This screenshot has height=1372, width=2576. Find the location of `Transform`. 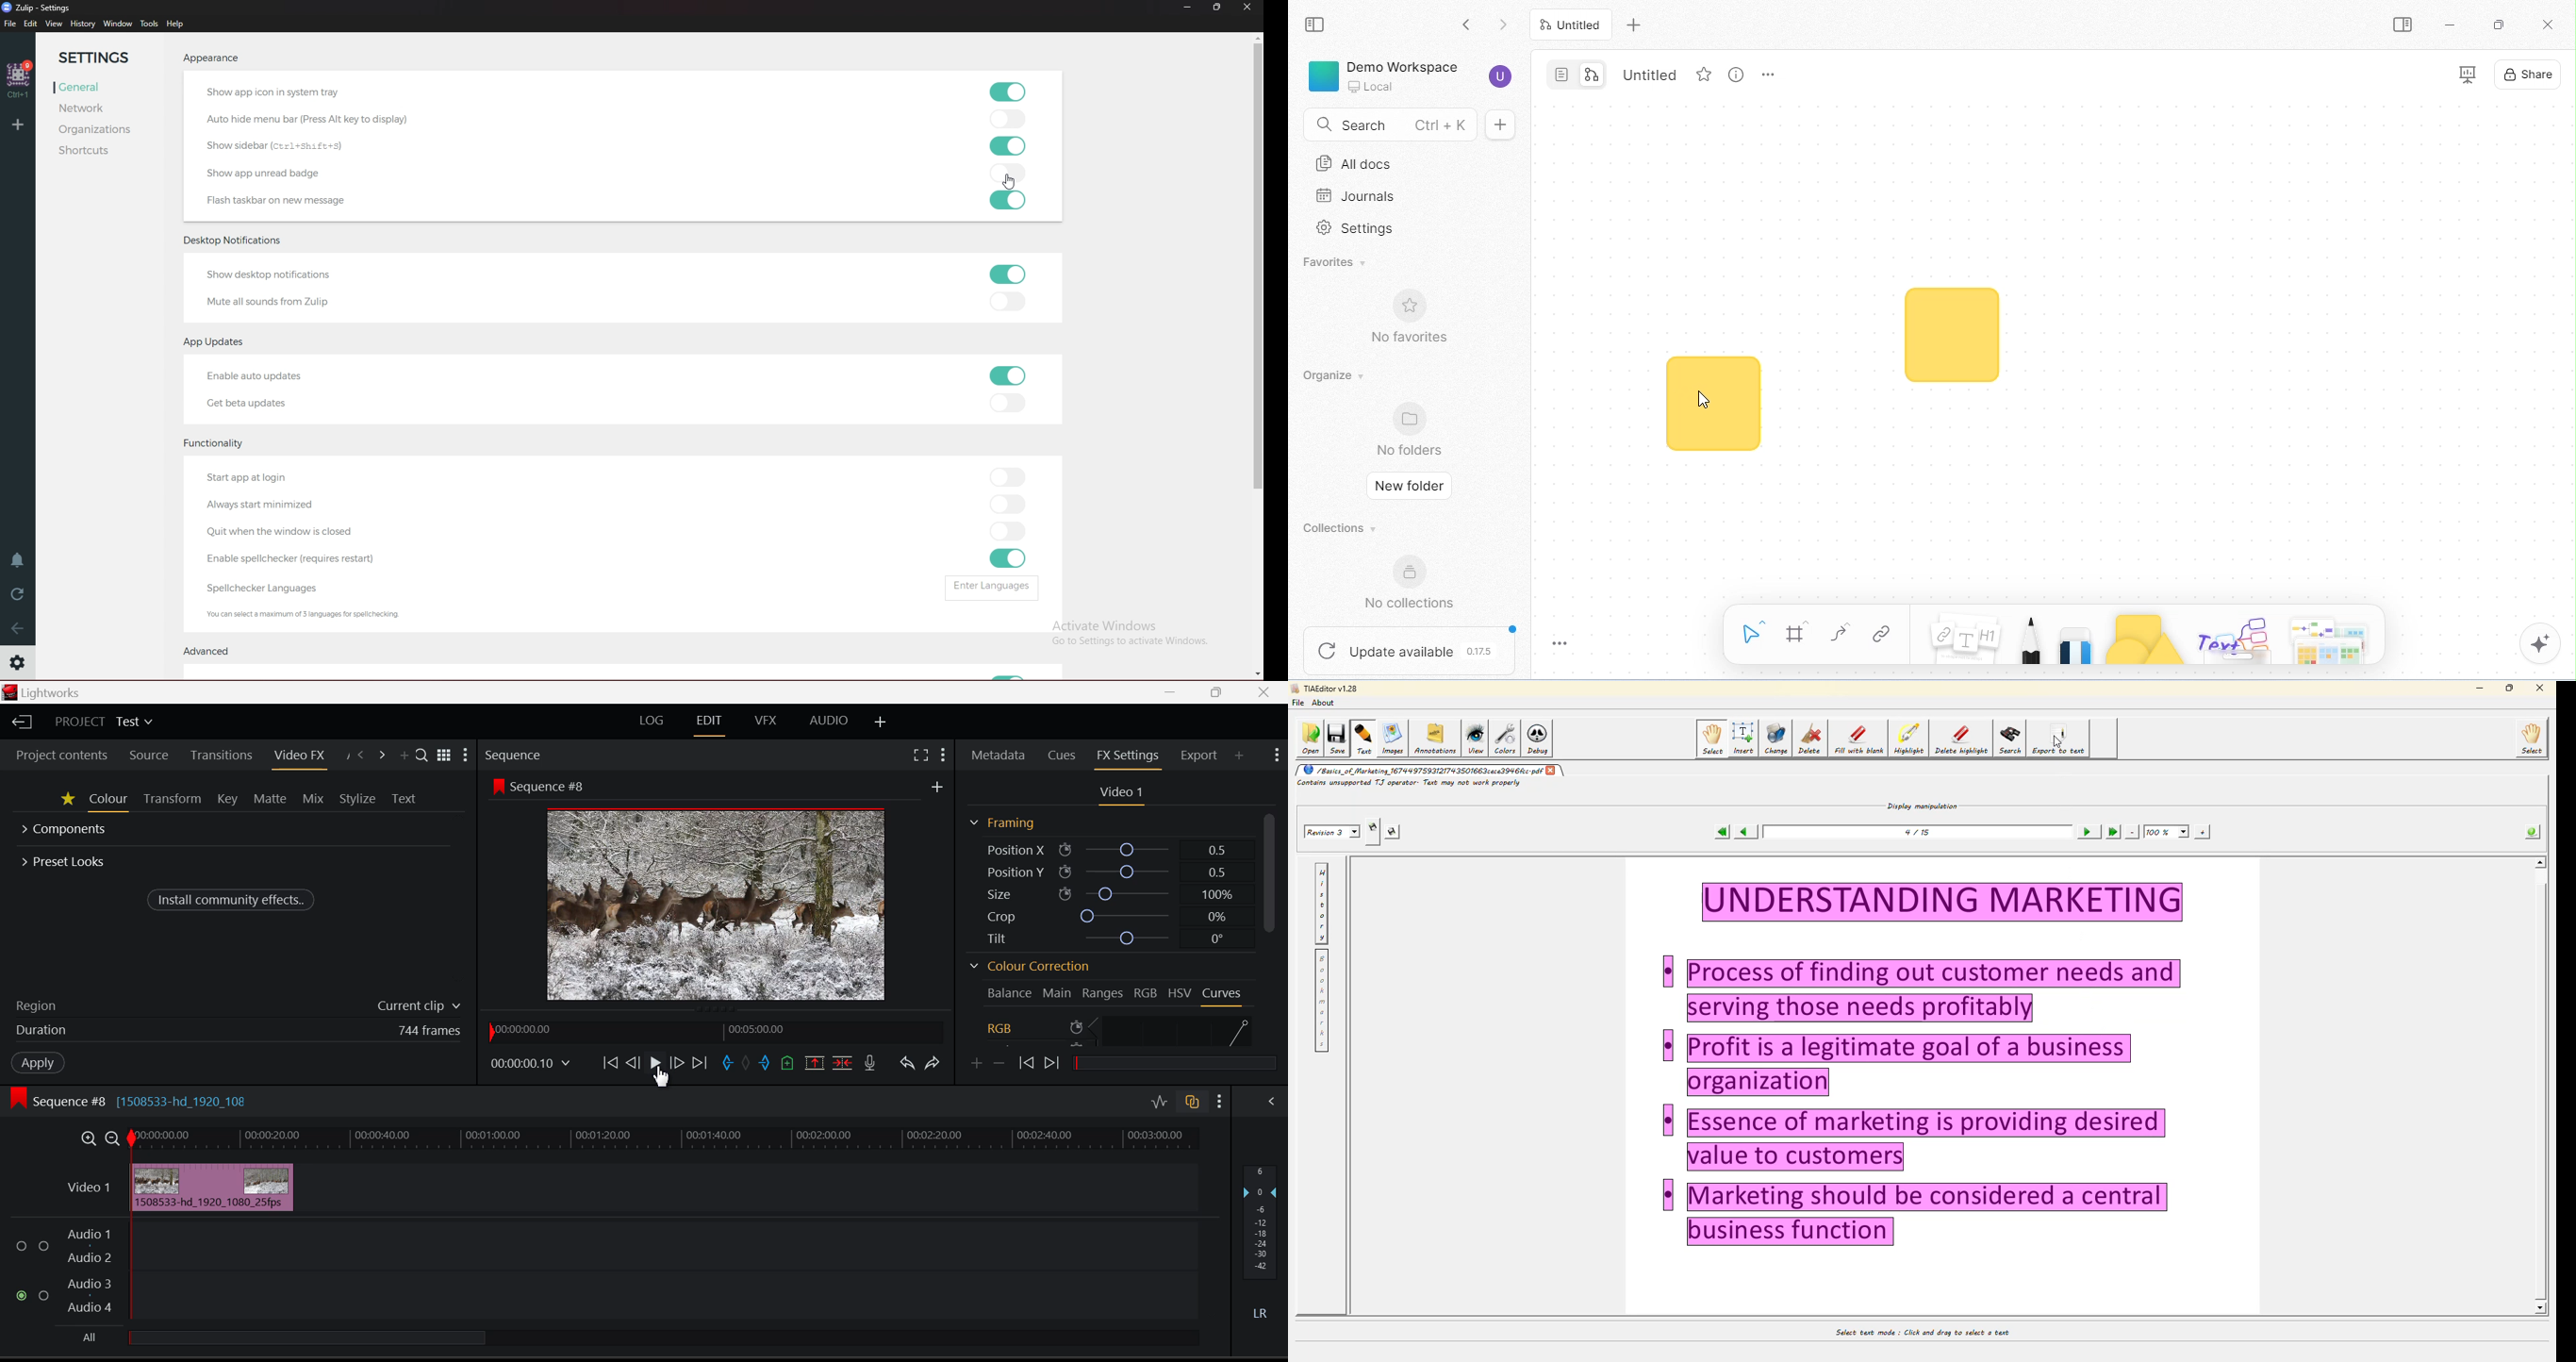

Transform is located at coordinates (170, 800).